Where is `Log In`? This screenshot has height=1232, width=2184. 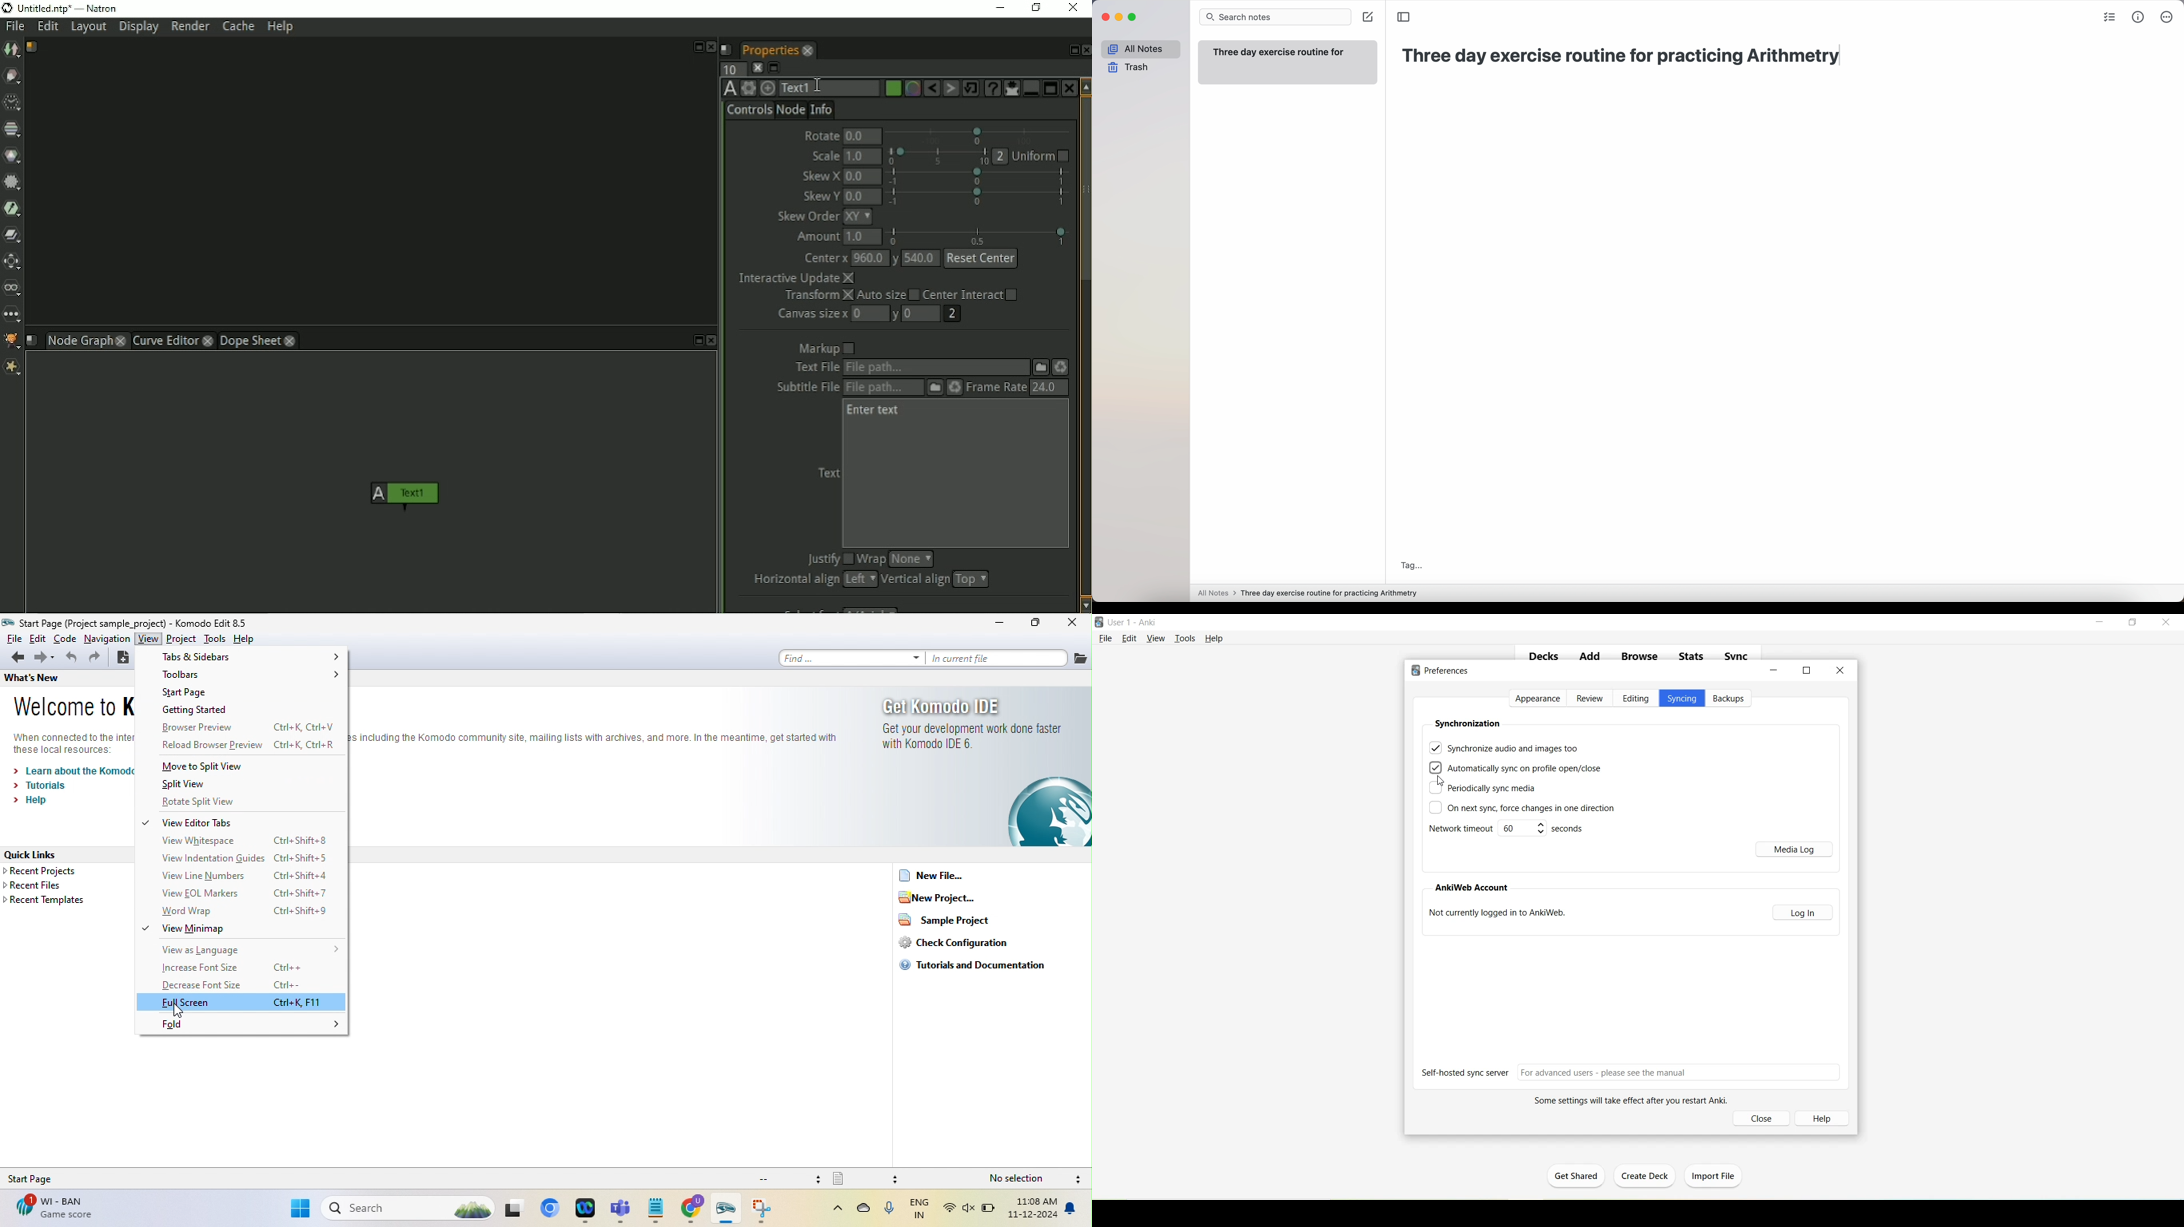 Log In is located at coordinates (1804, 913).